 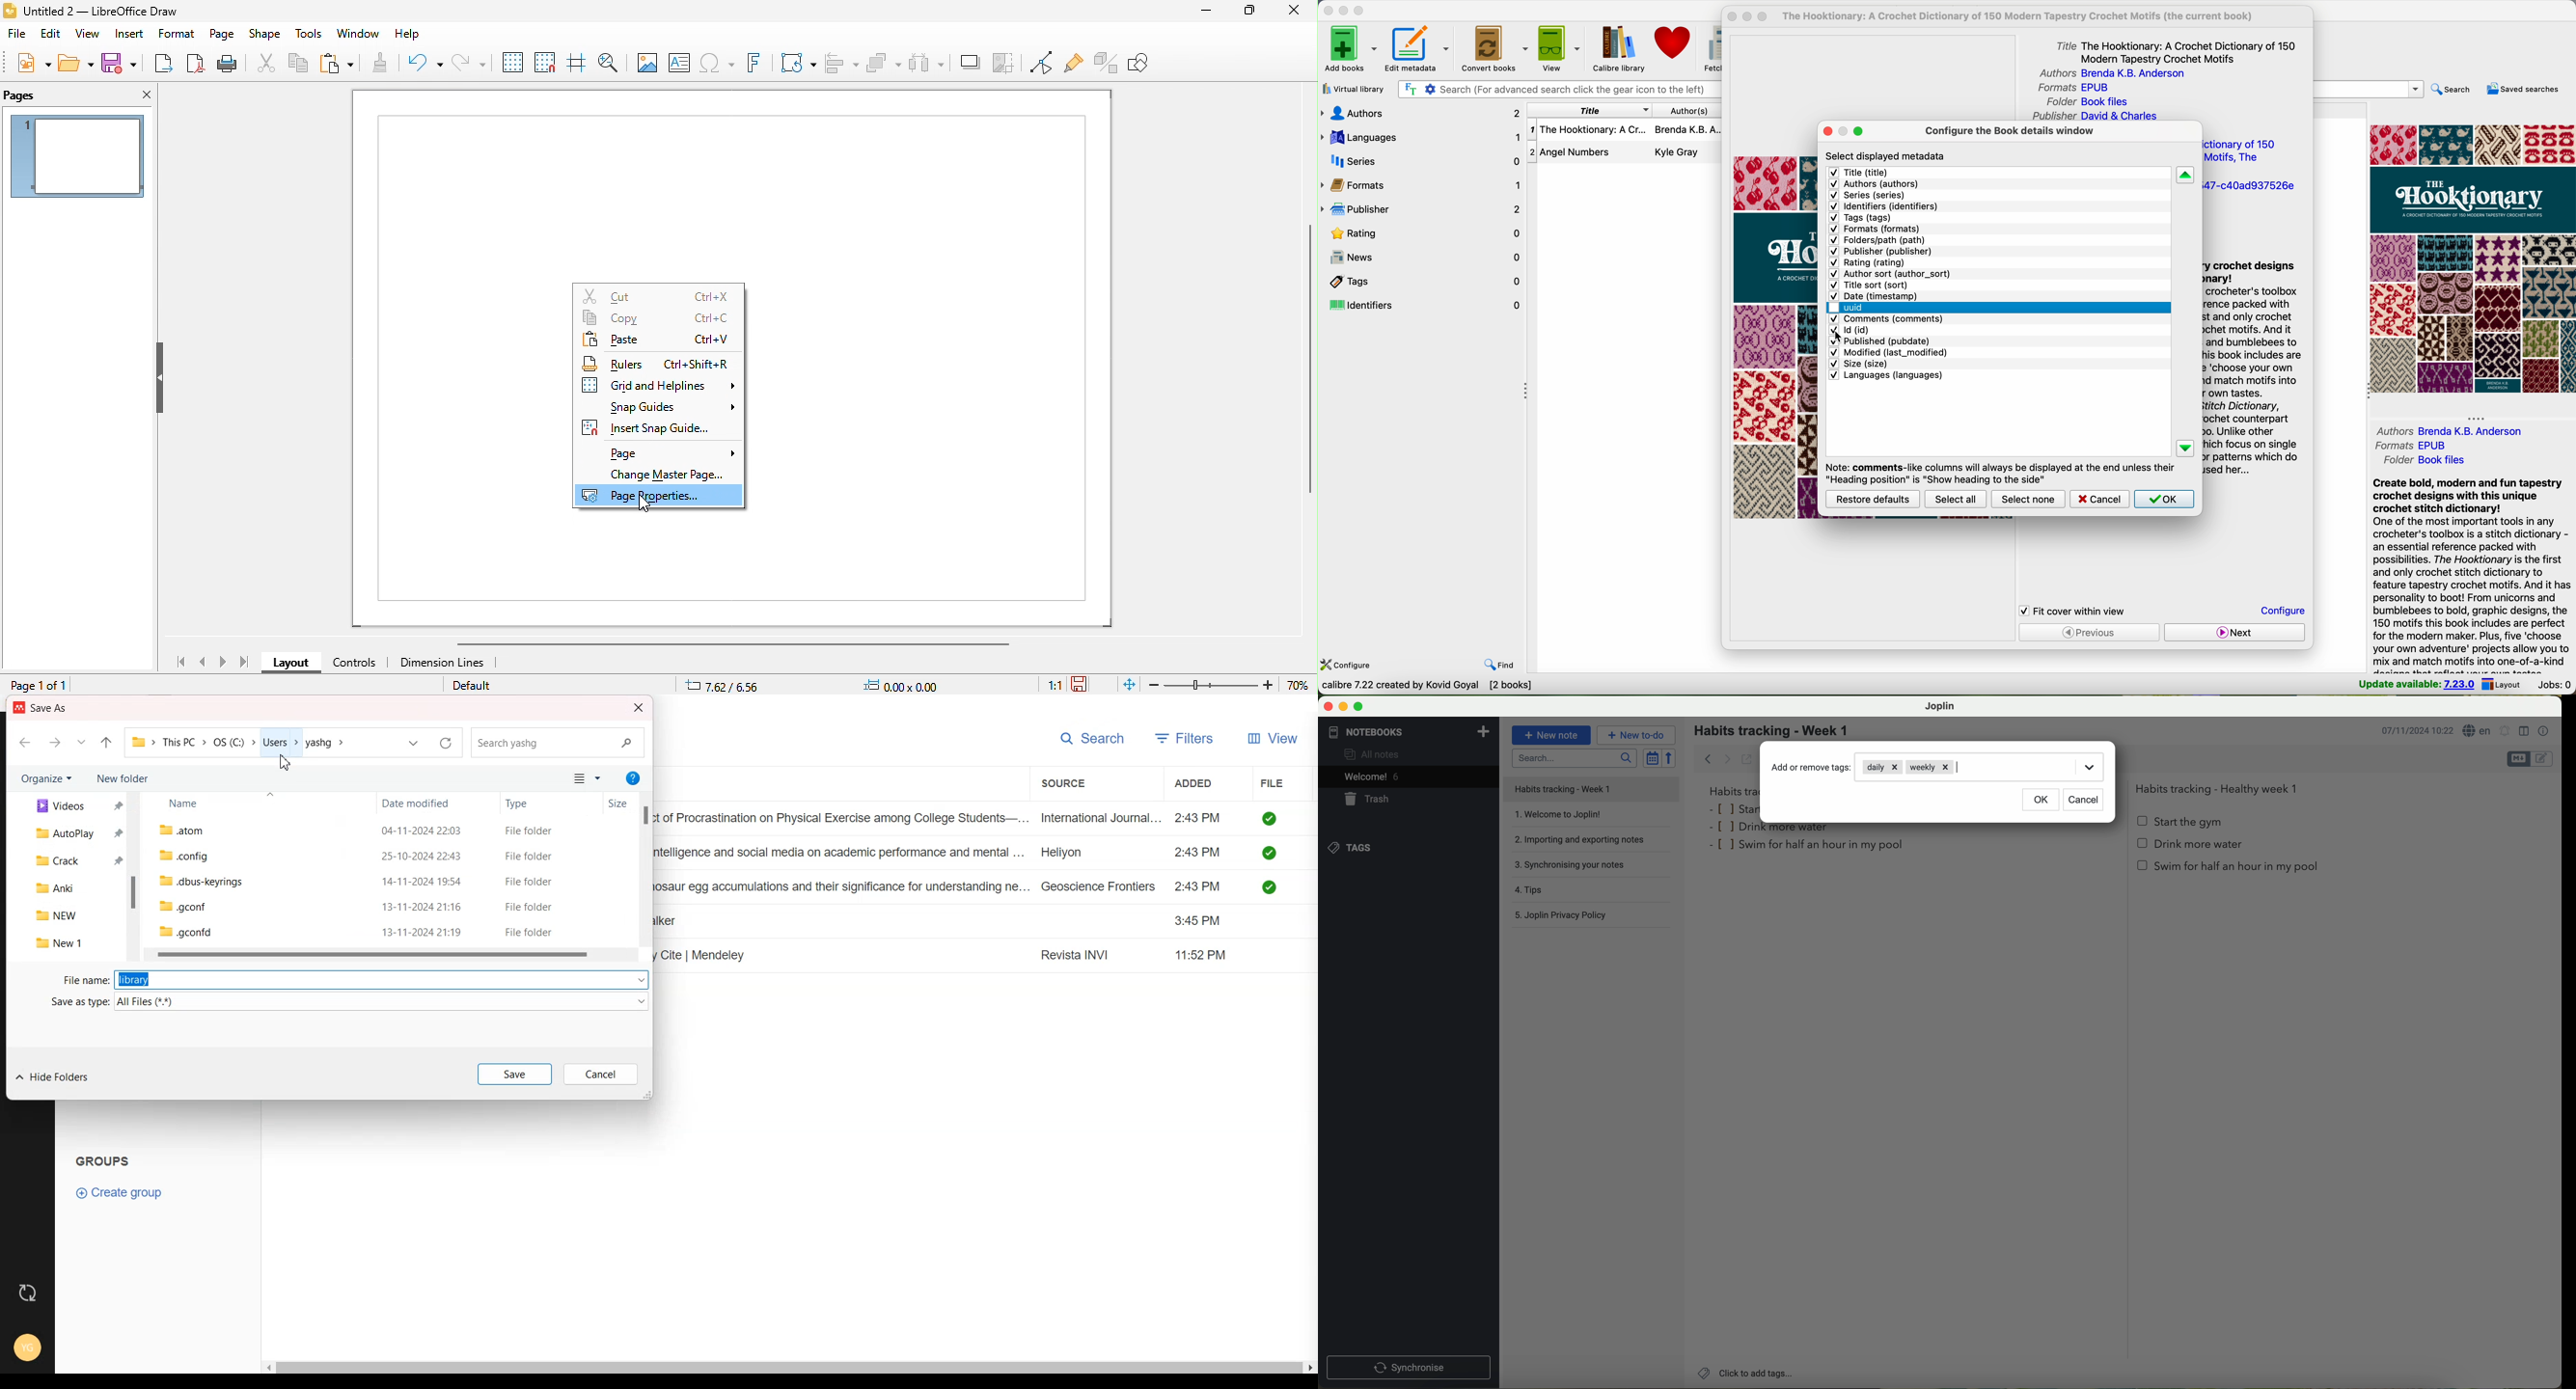 I want to click on toggle external editing, so click(x=1747, y=759).